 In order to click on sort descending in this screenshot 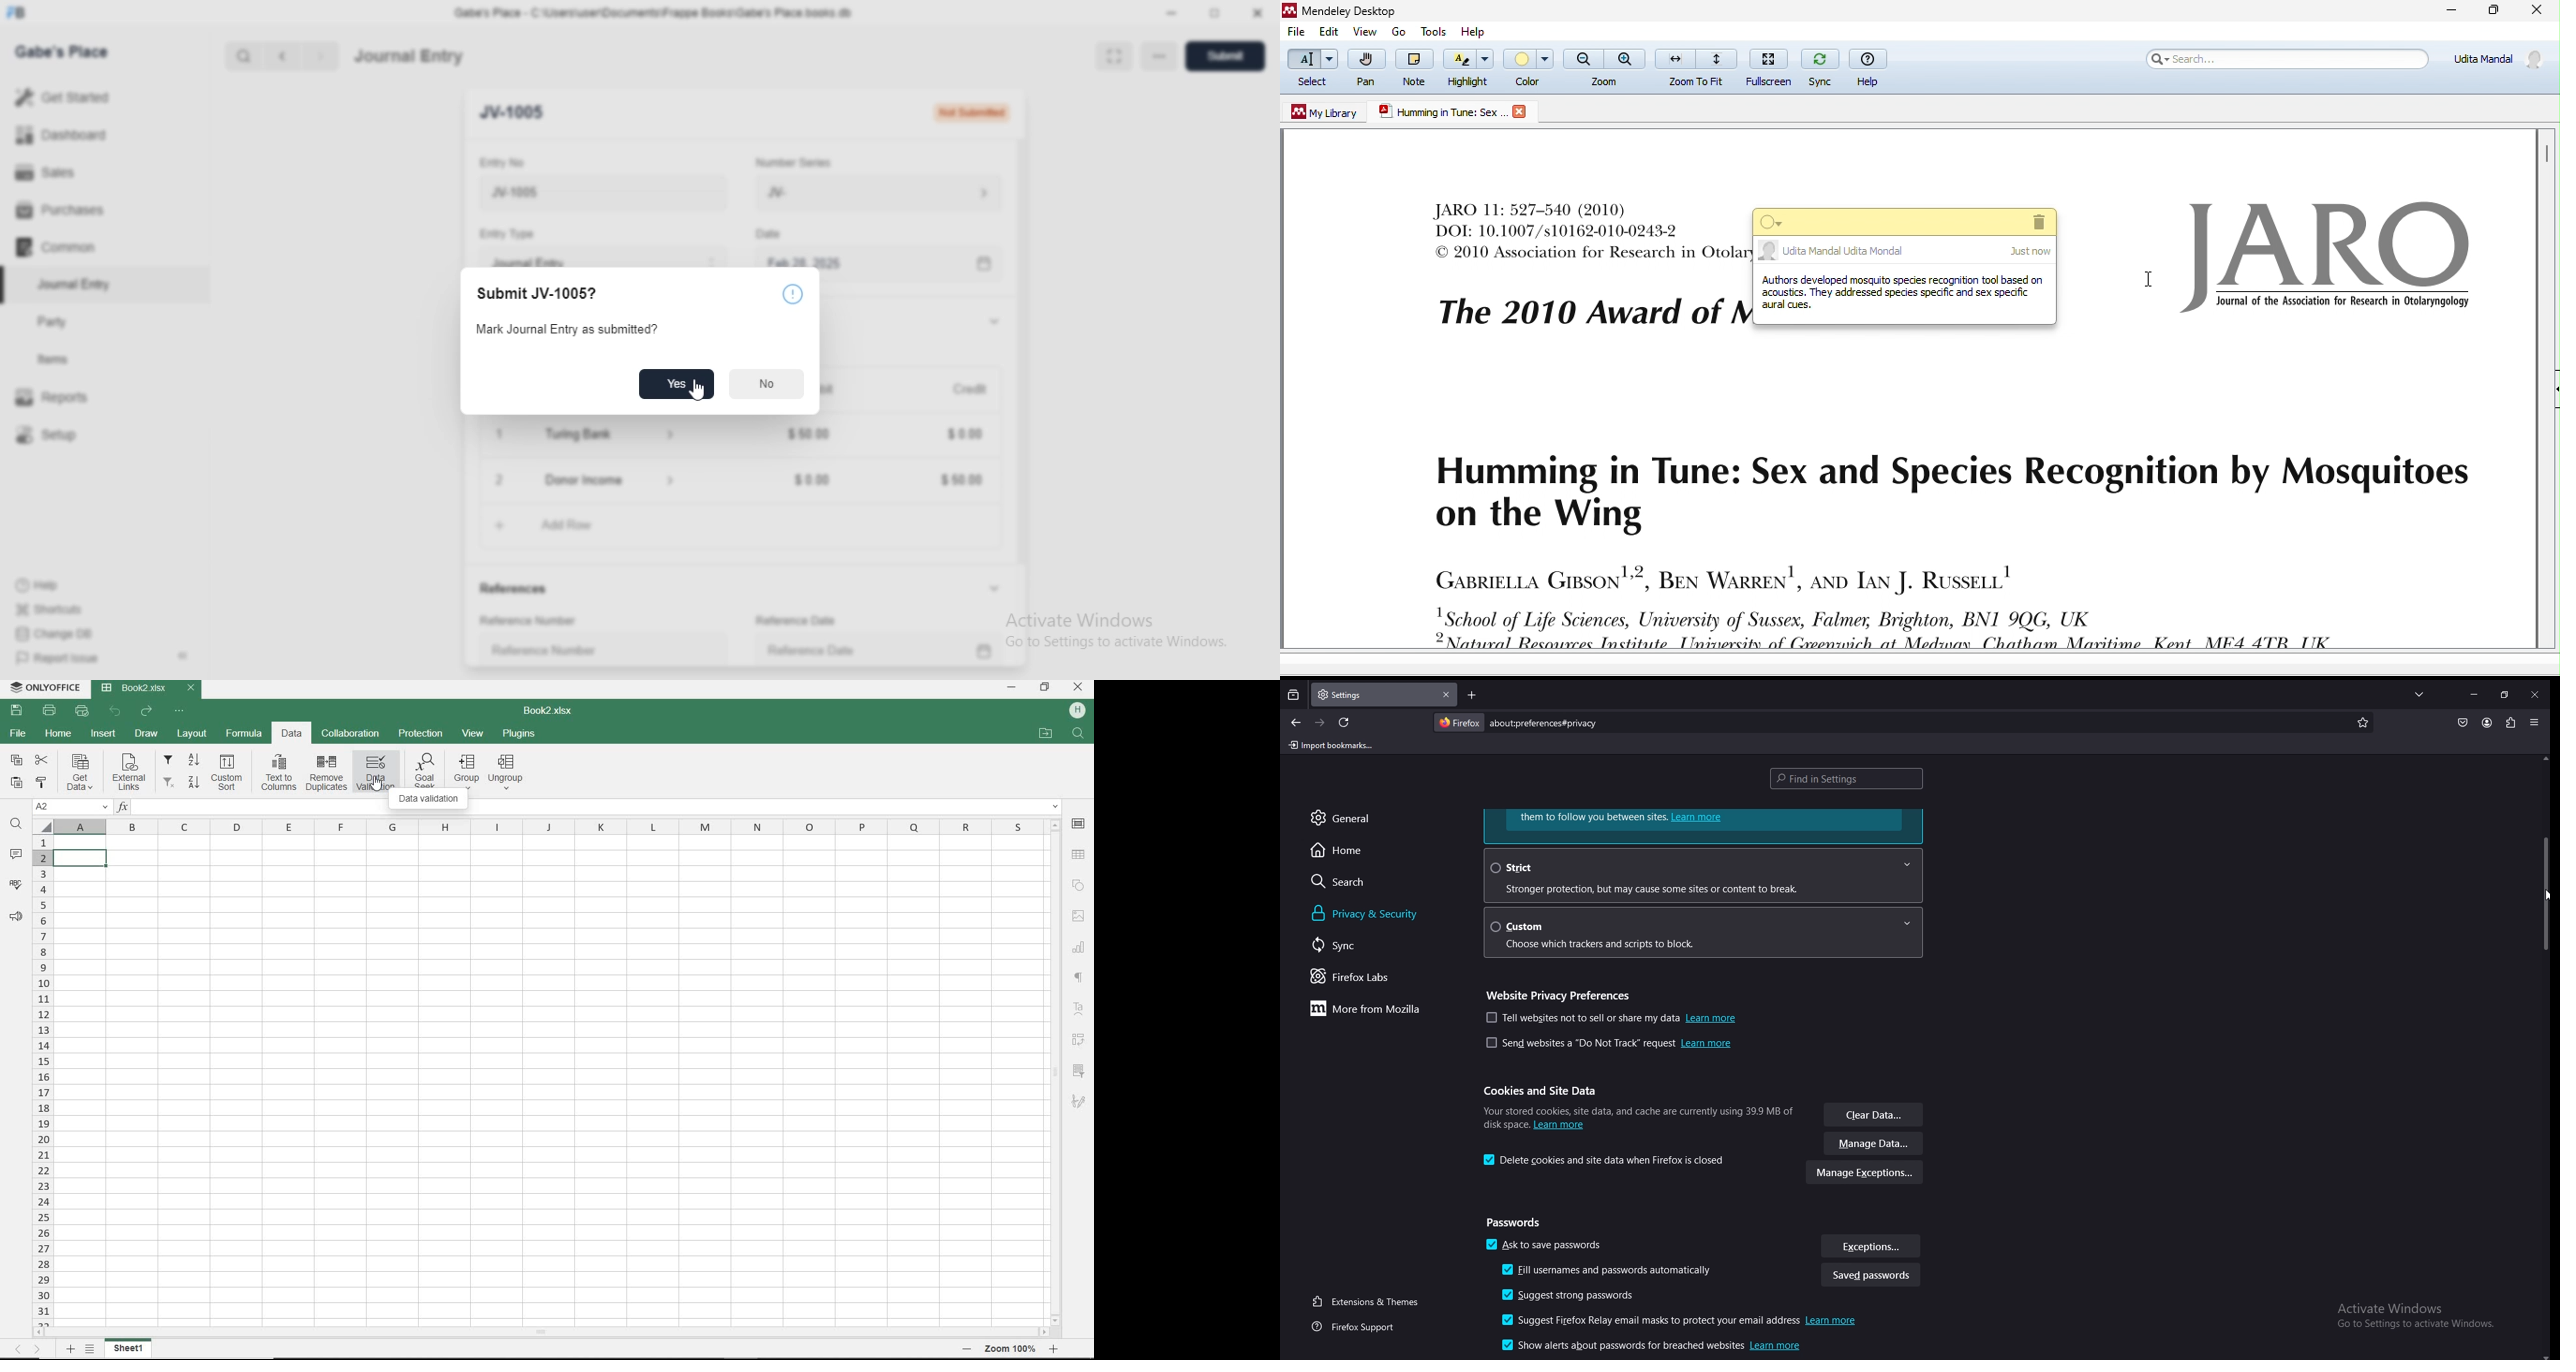, I will do `click(194, 784)`.